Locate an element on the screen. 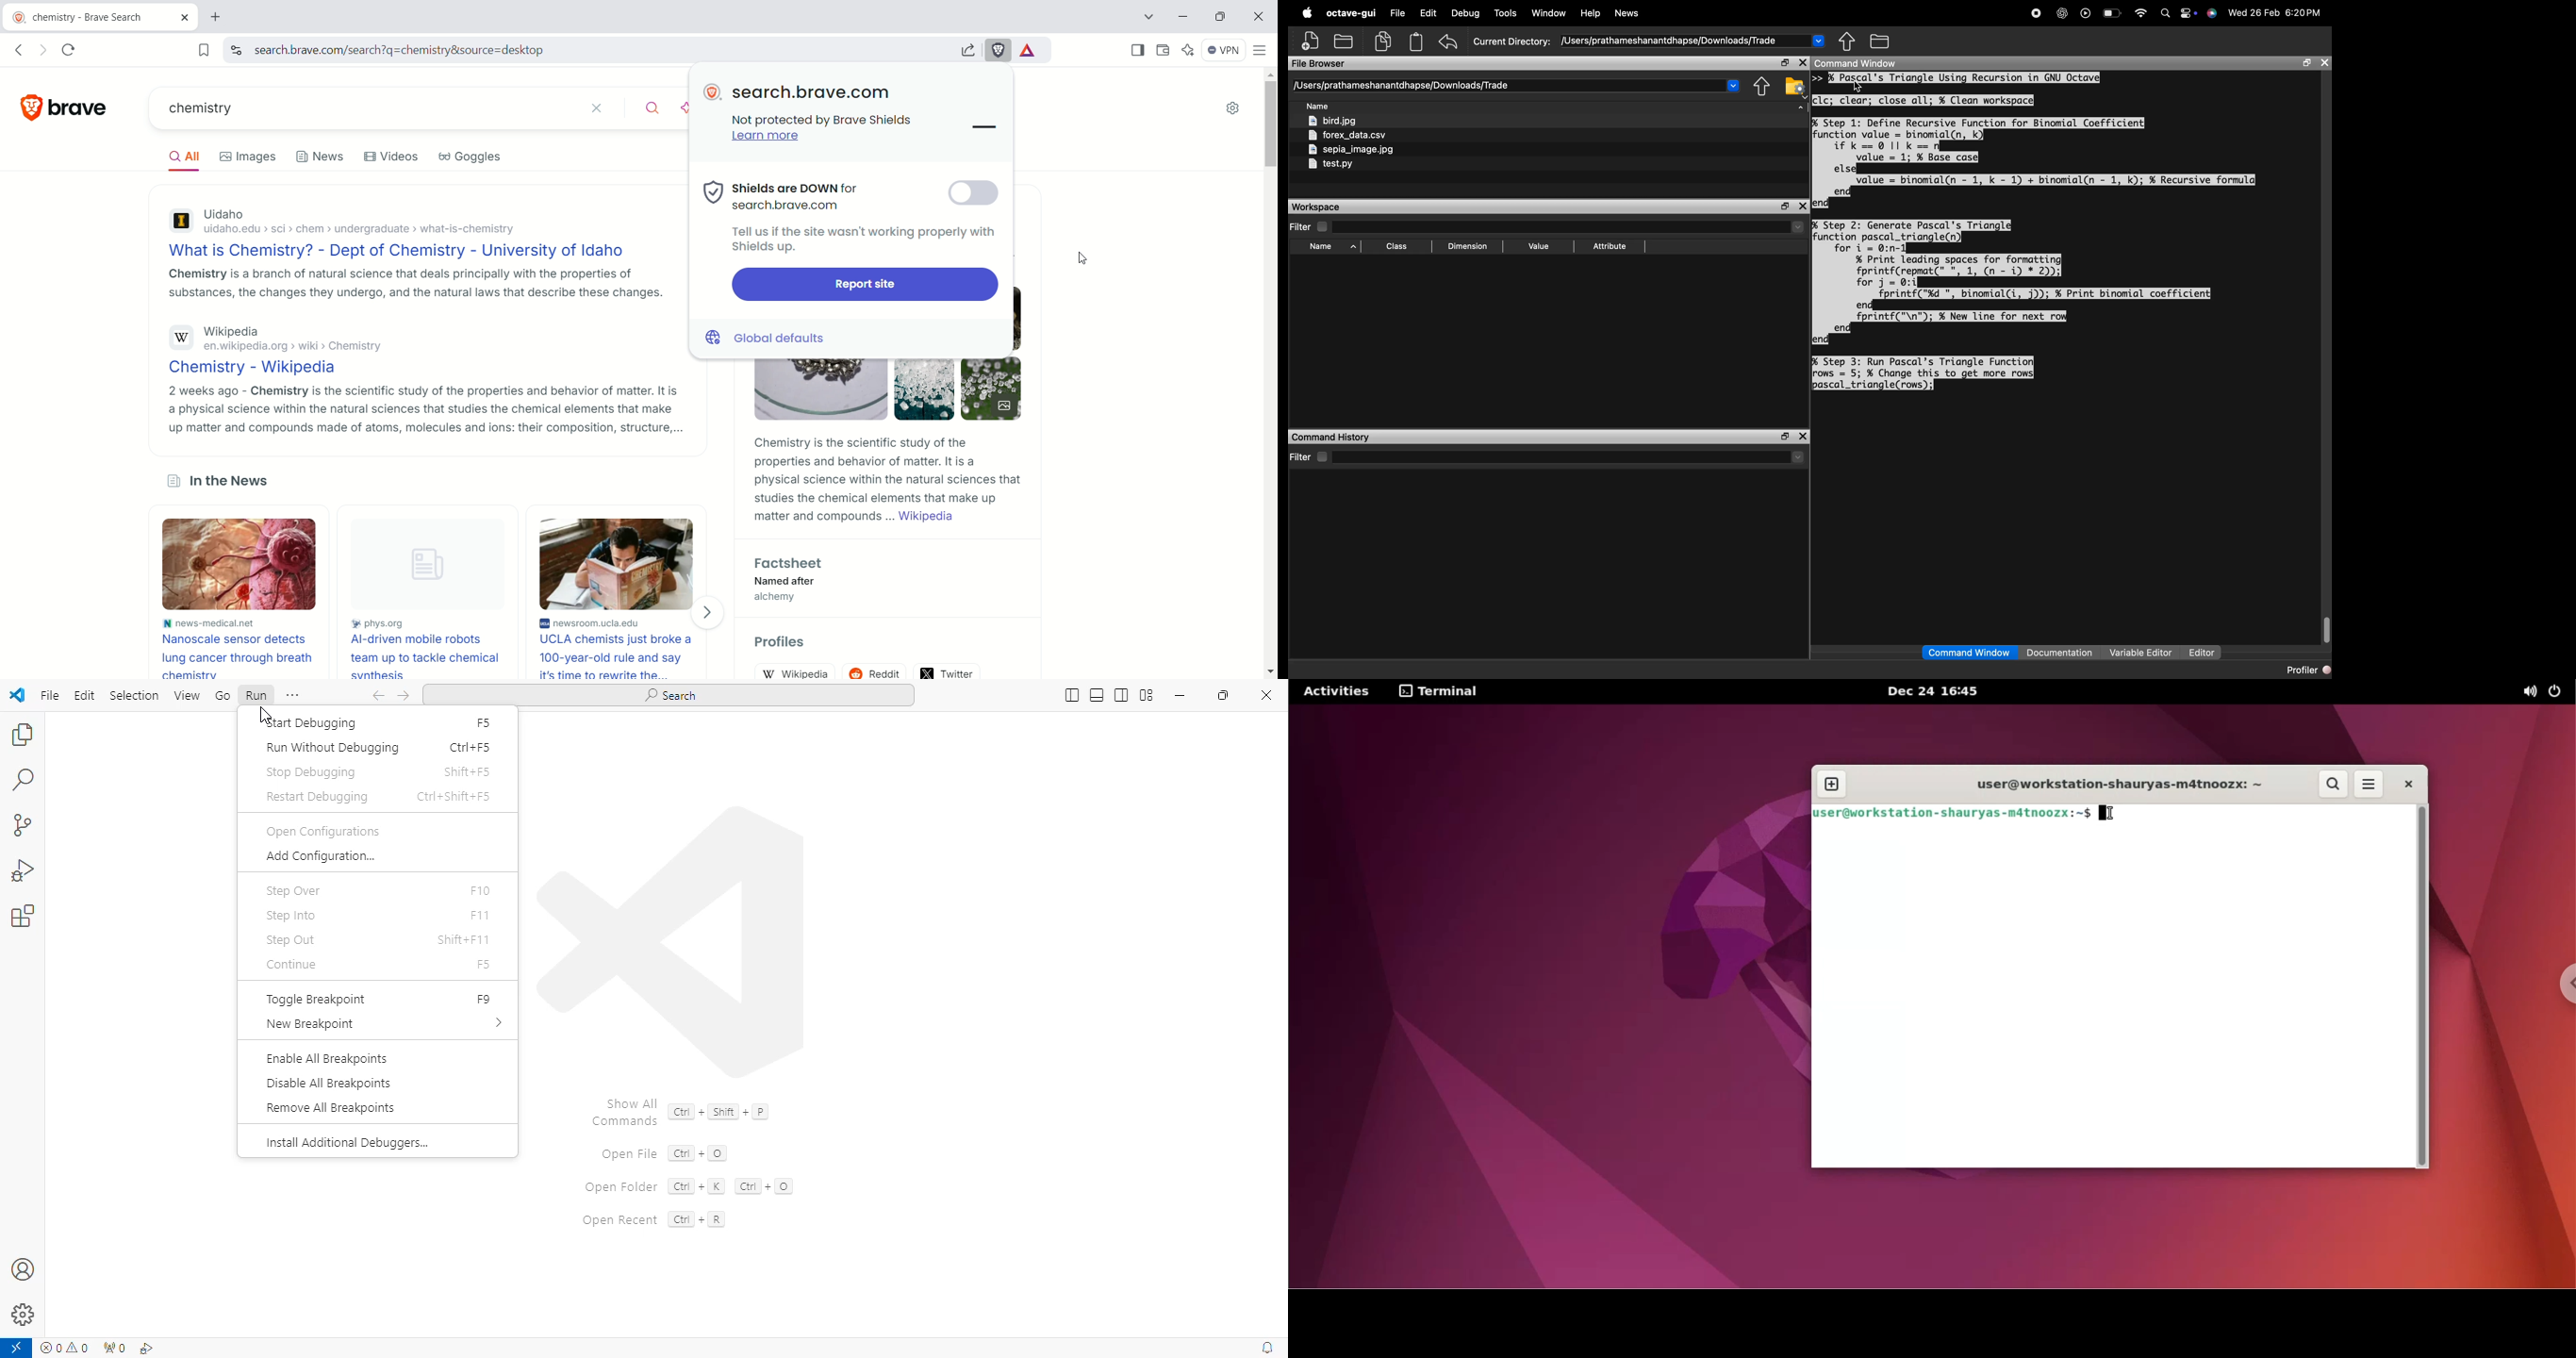 The width and height of the screenshot is (2576, 1372). forex_data.csv is located at coordinates (1349, 136).